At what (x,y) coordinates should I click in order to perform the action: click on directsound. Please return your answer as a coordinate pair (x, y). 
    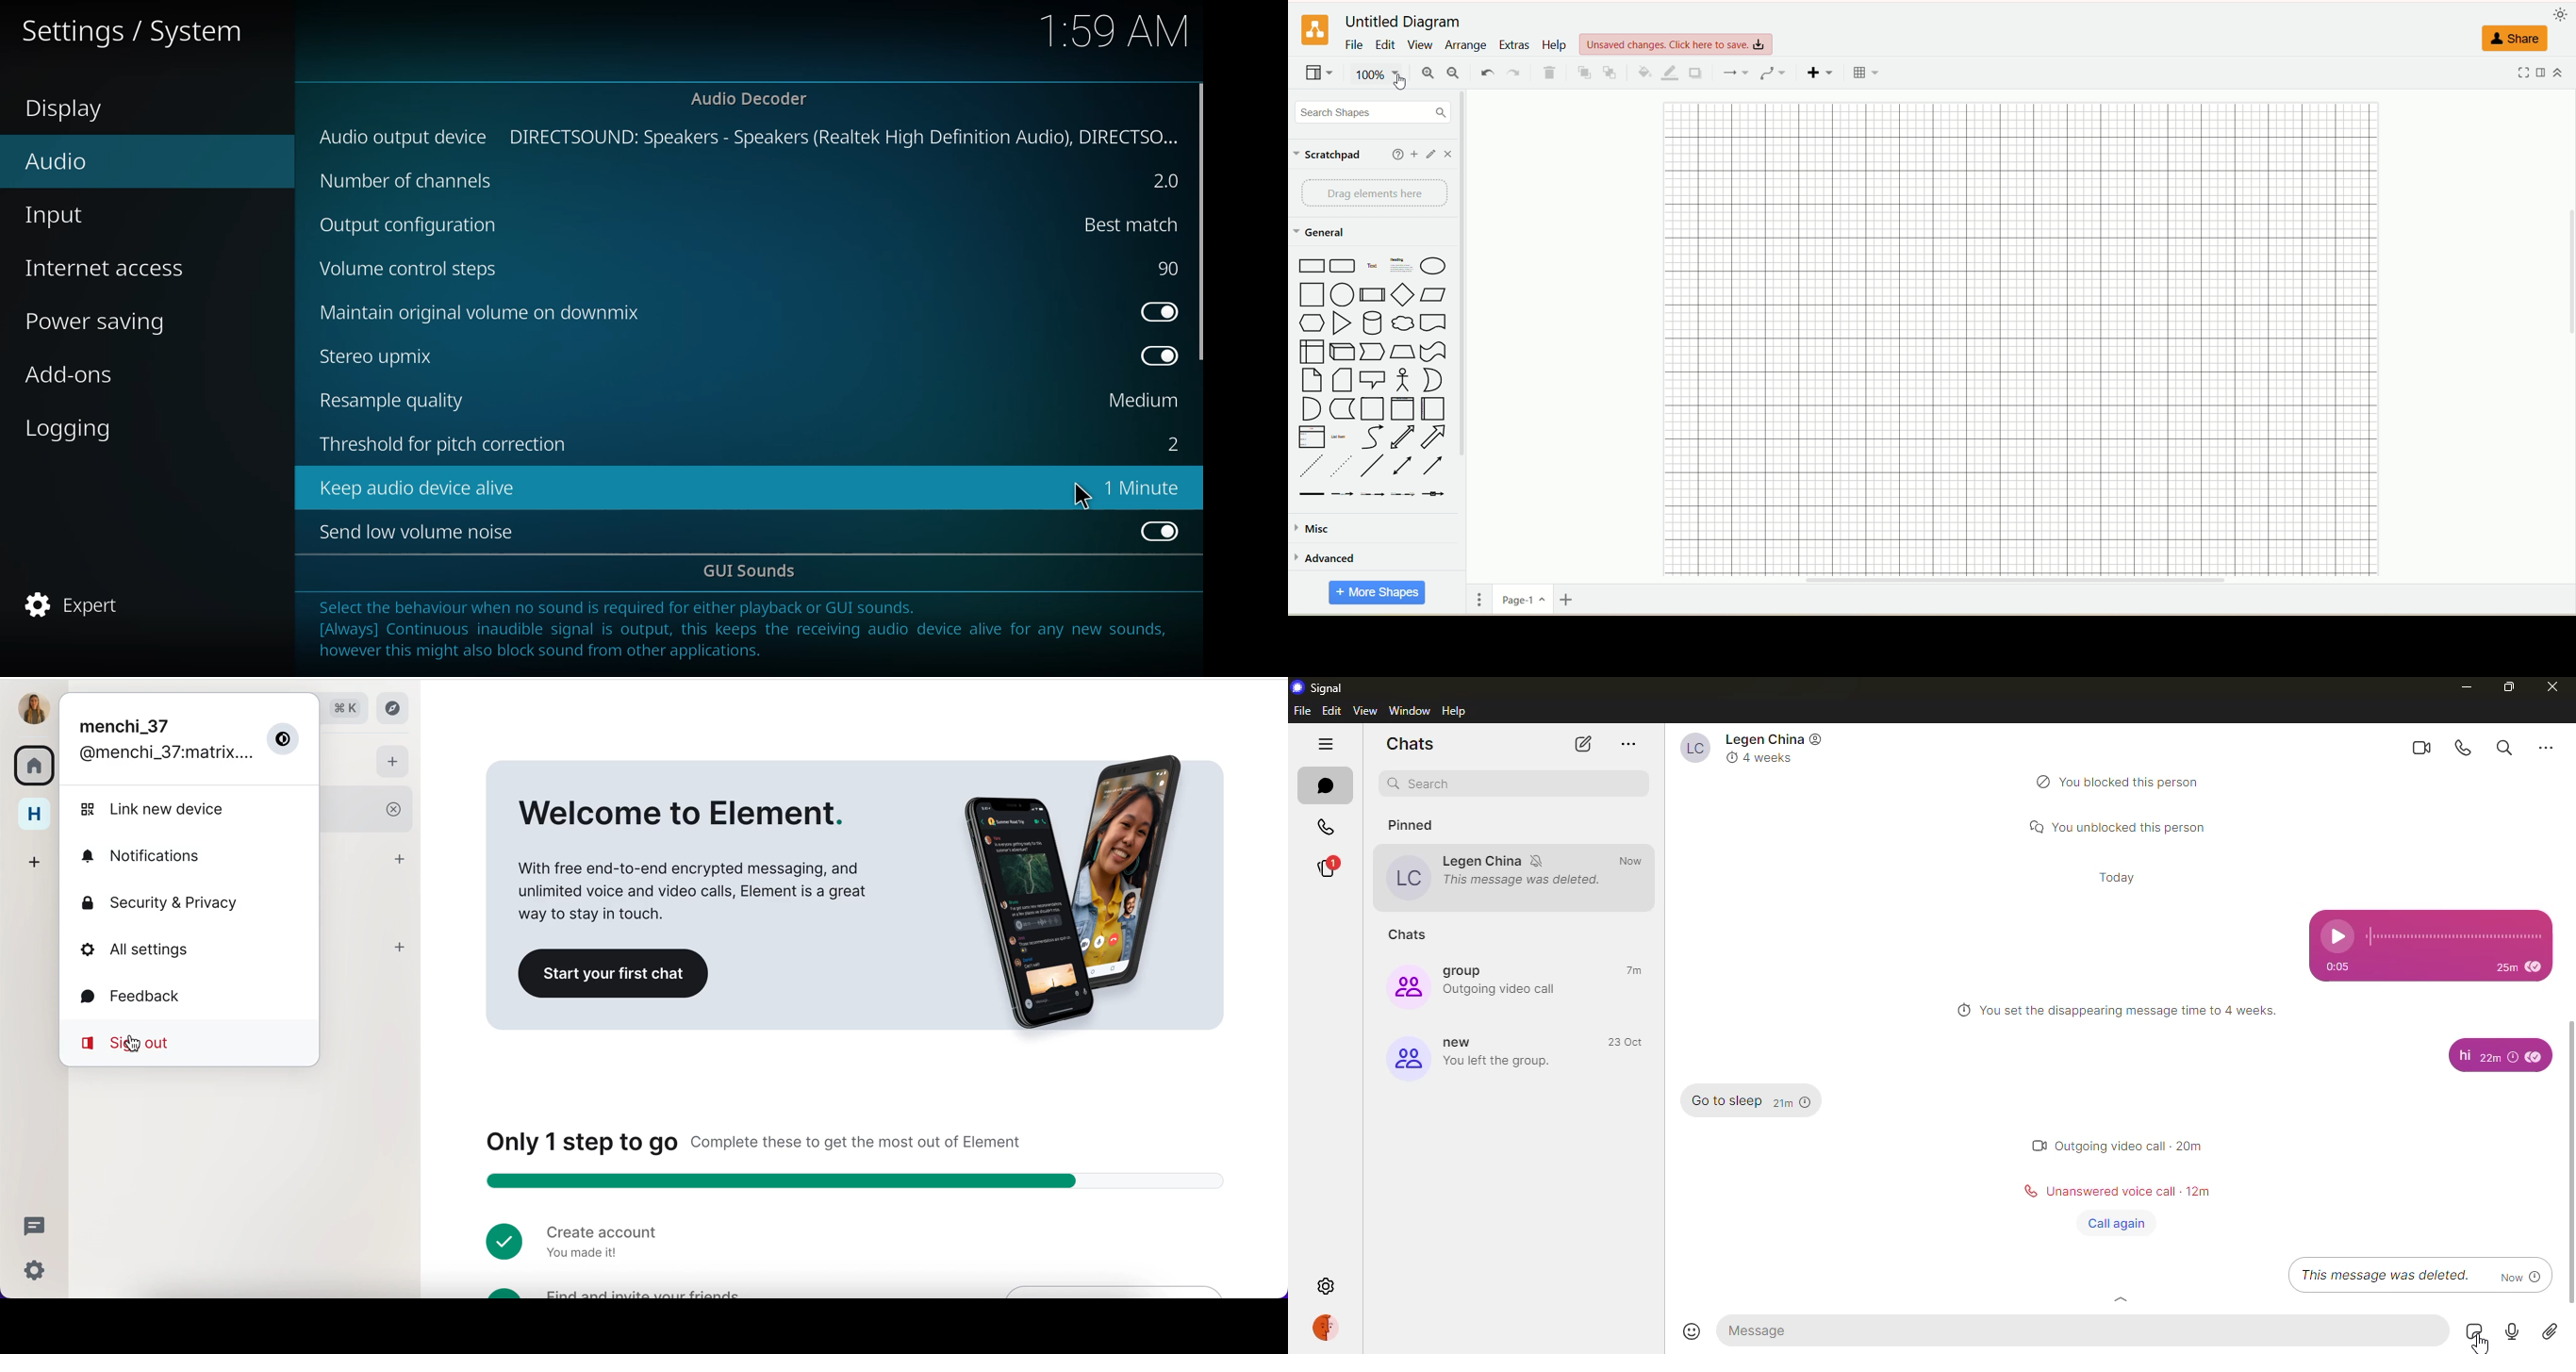
    Looking at the image, I should click on (844, 136).